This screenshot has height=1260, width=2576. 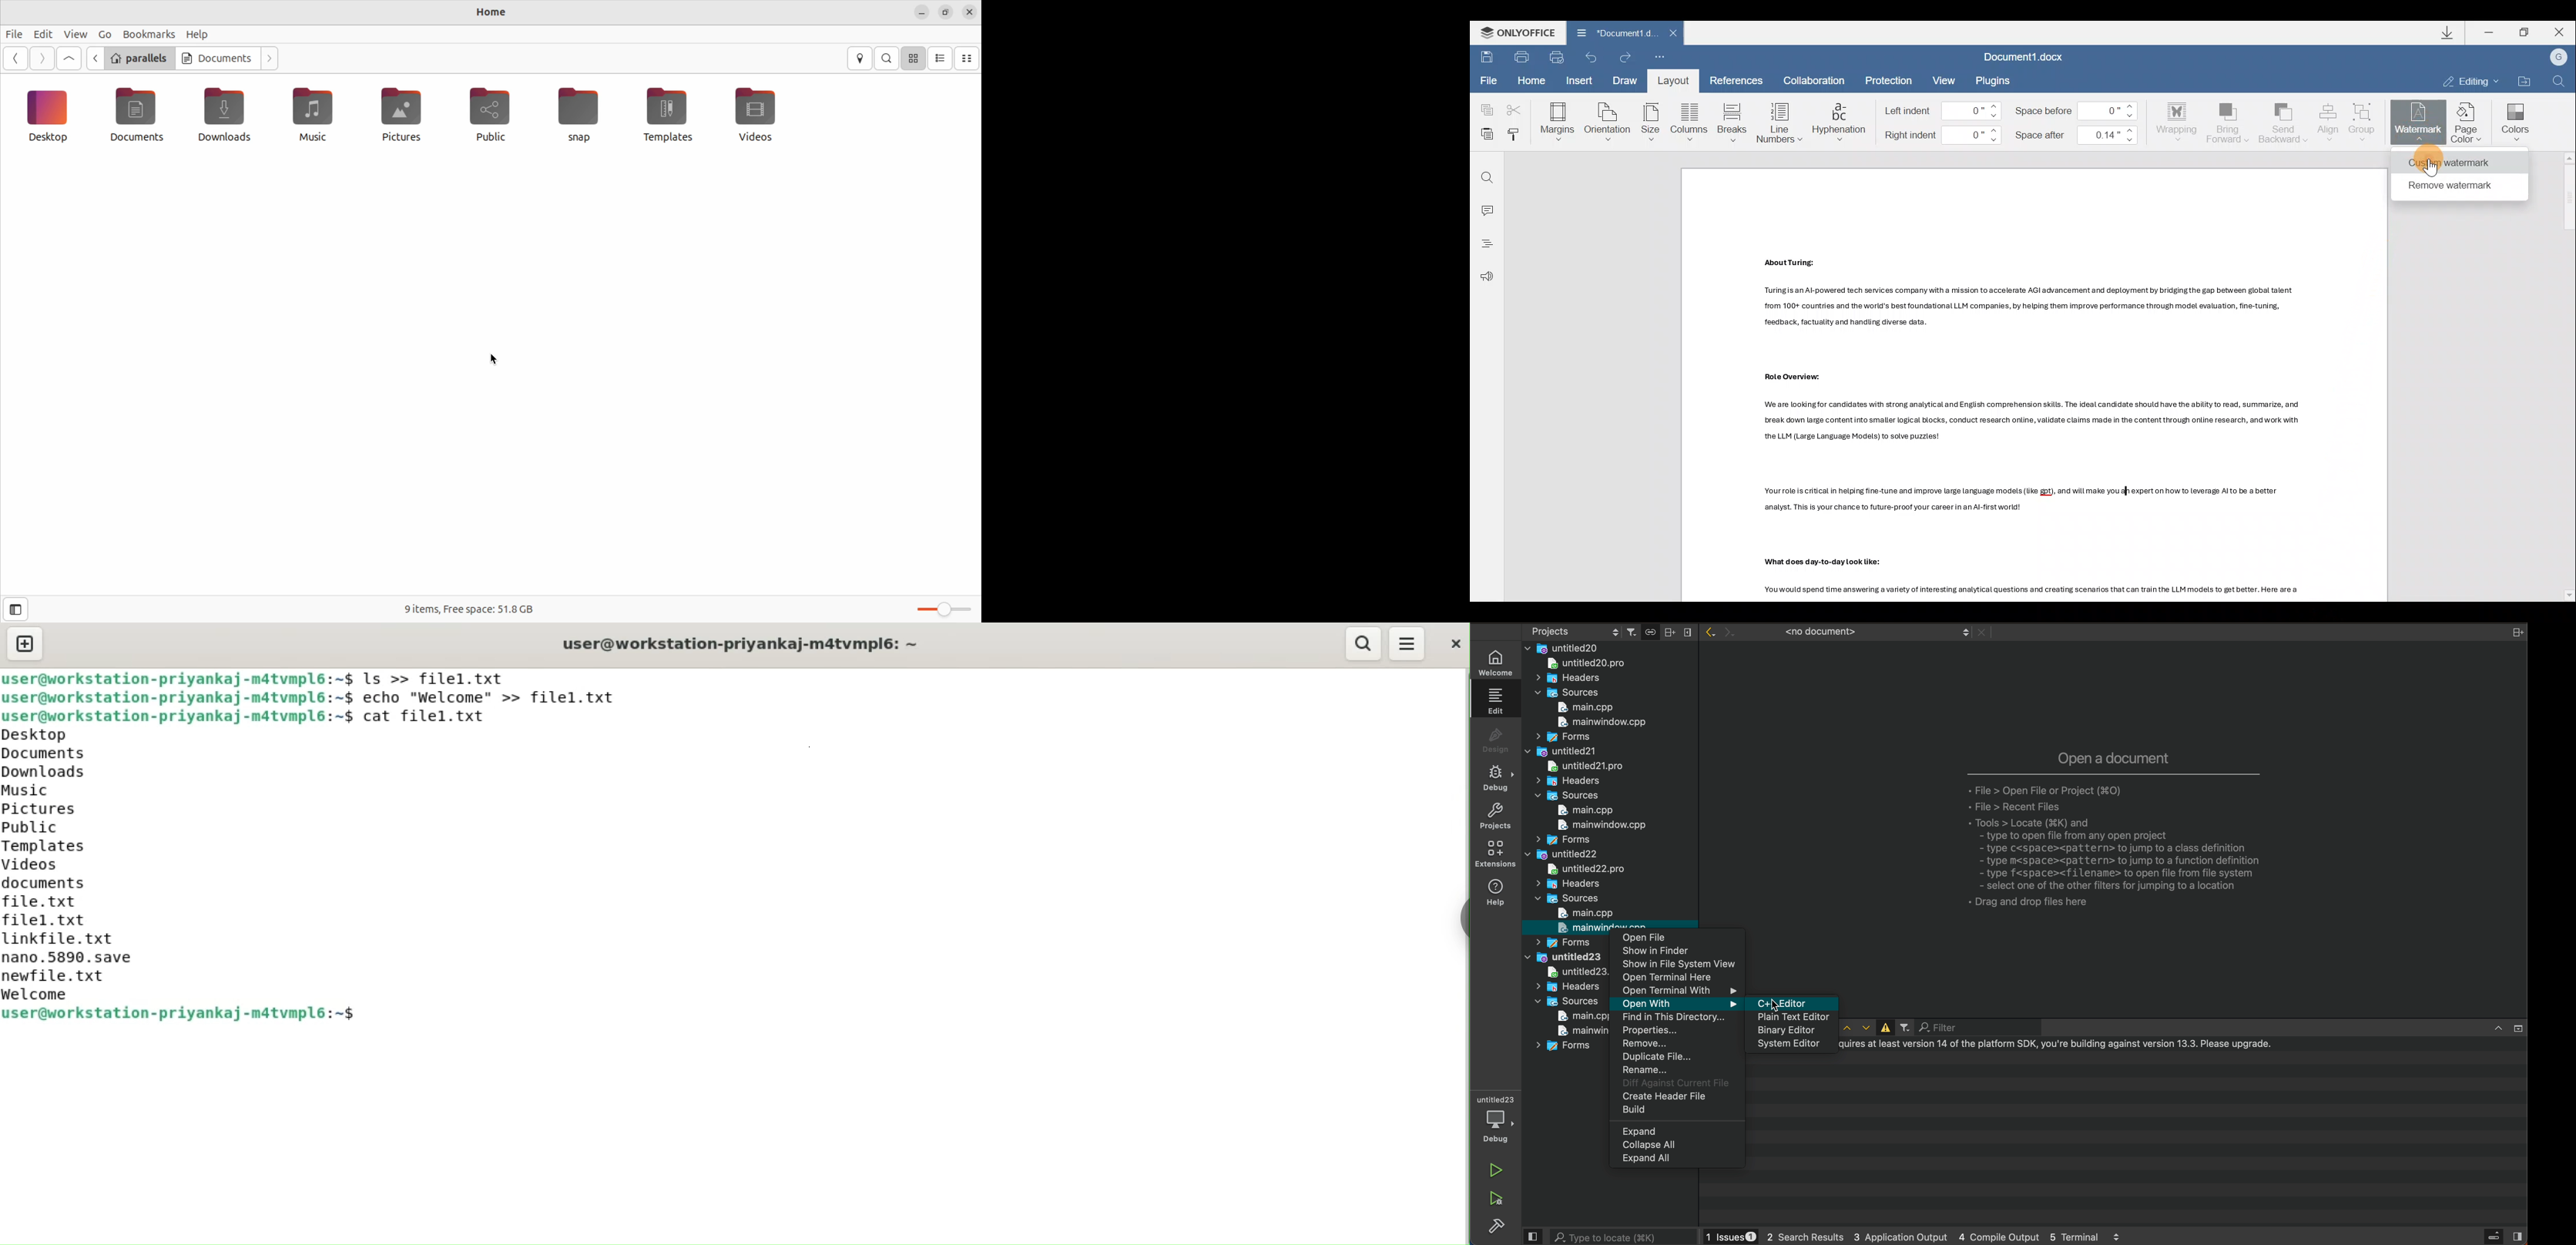 What do you see at coordinates (1677, 1070) in the screenshot?
I see `rename` at bounding box center [1677, 1070].